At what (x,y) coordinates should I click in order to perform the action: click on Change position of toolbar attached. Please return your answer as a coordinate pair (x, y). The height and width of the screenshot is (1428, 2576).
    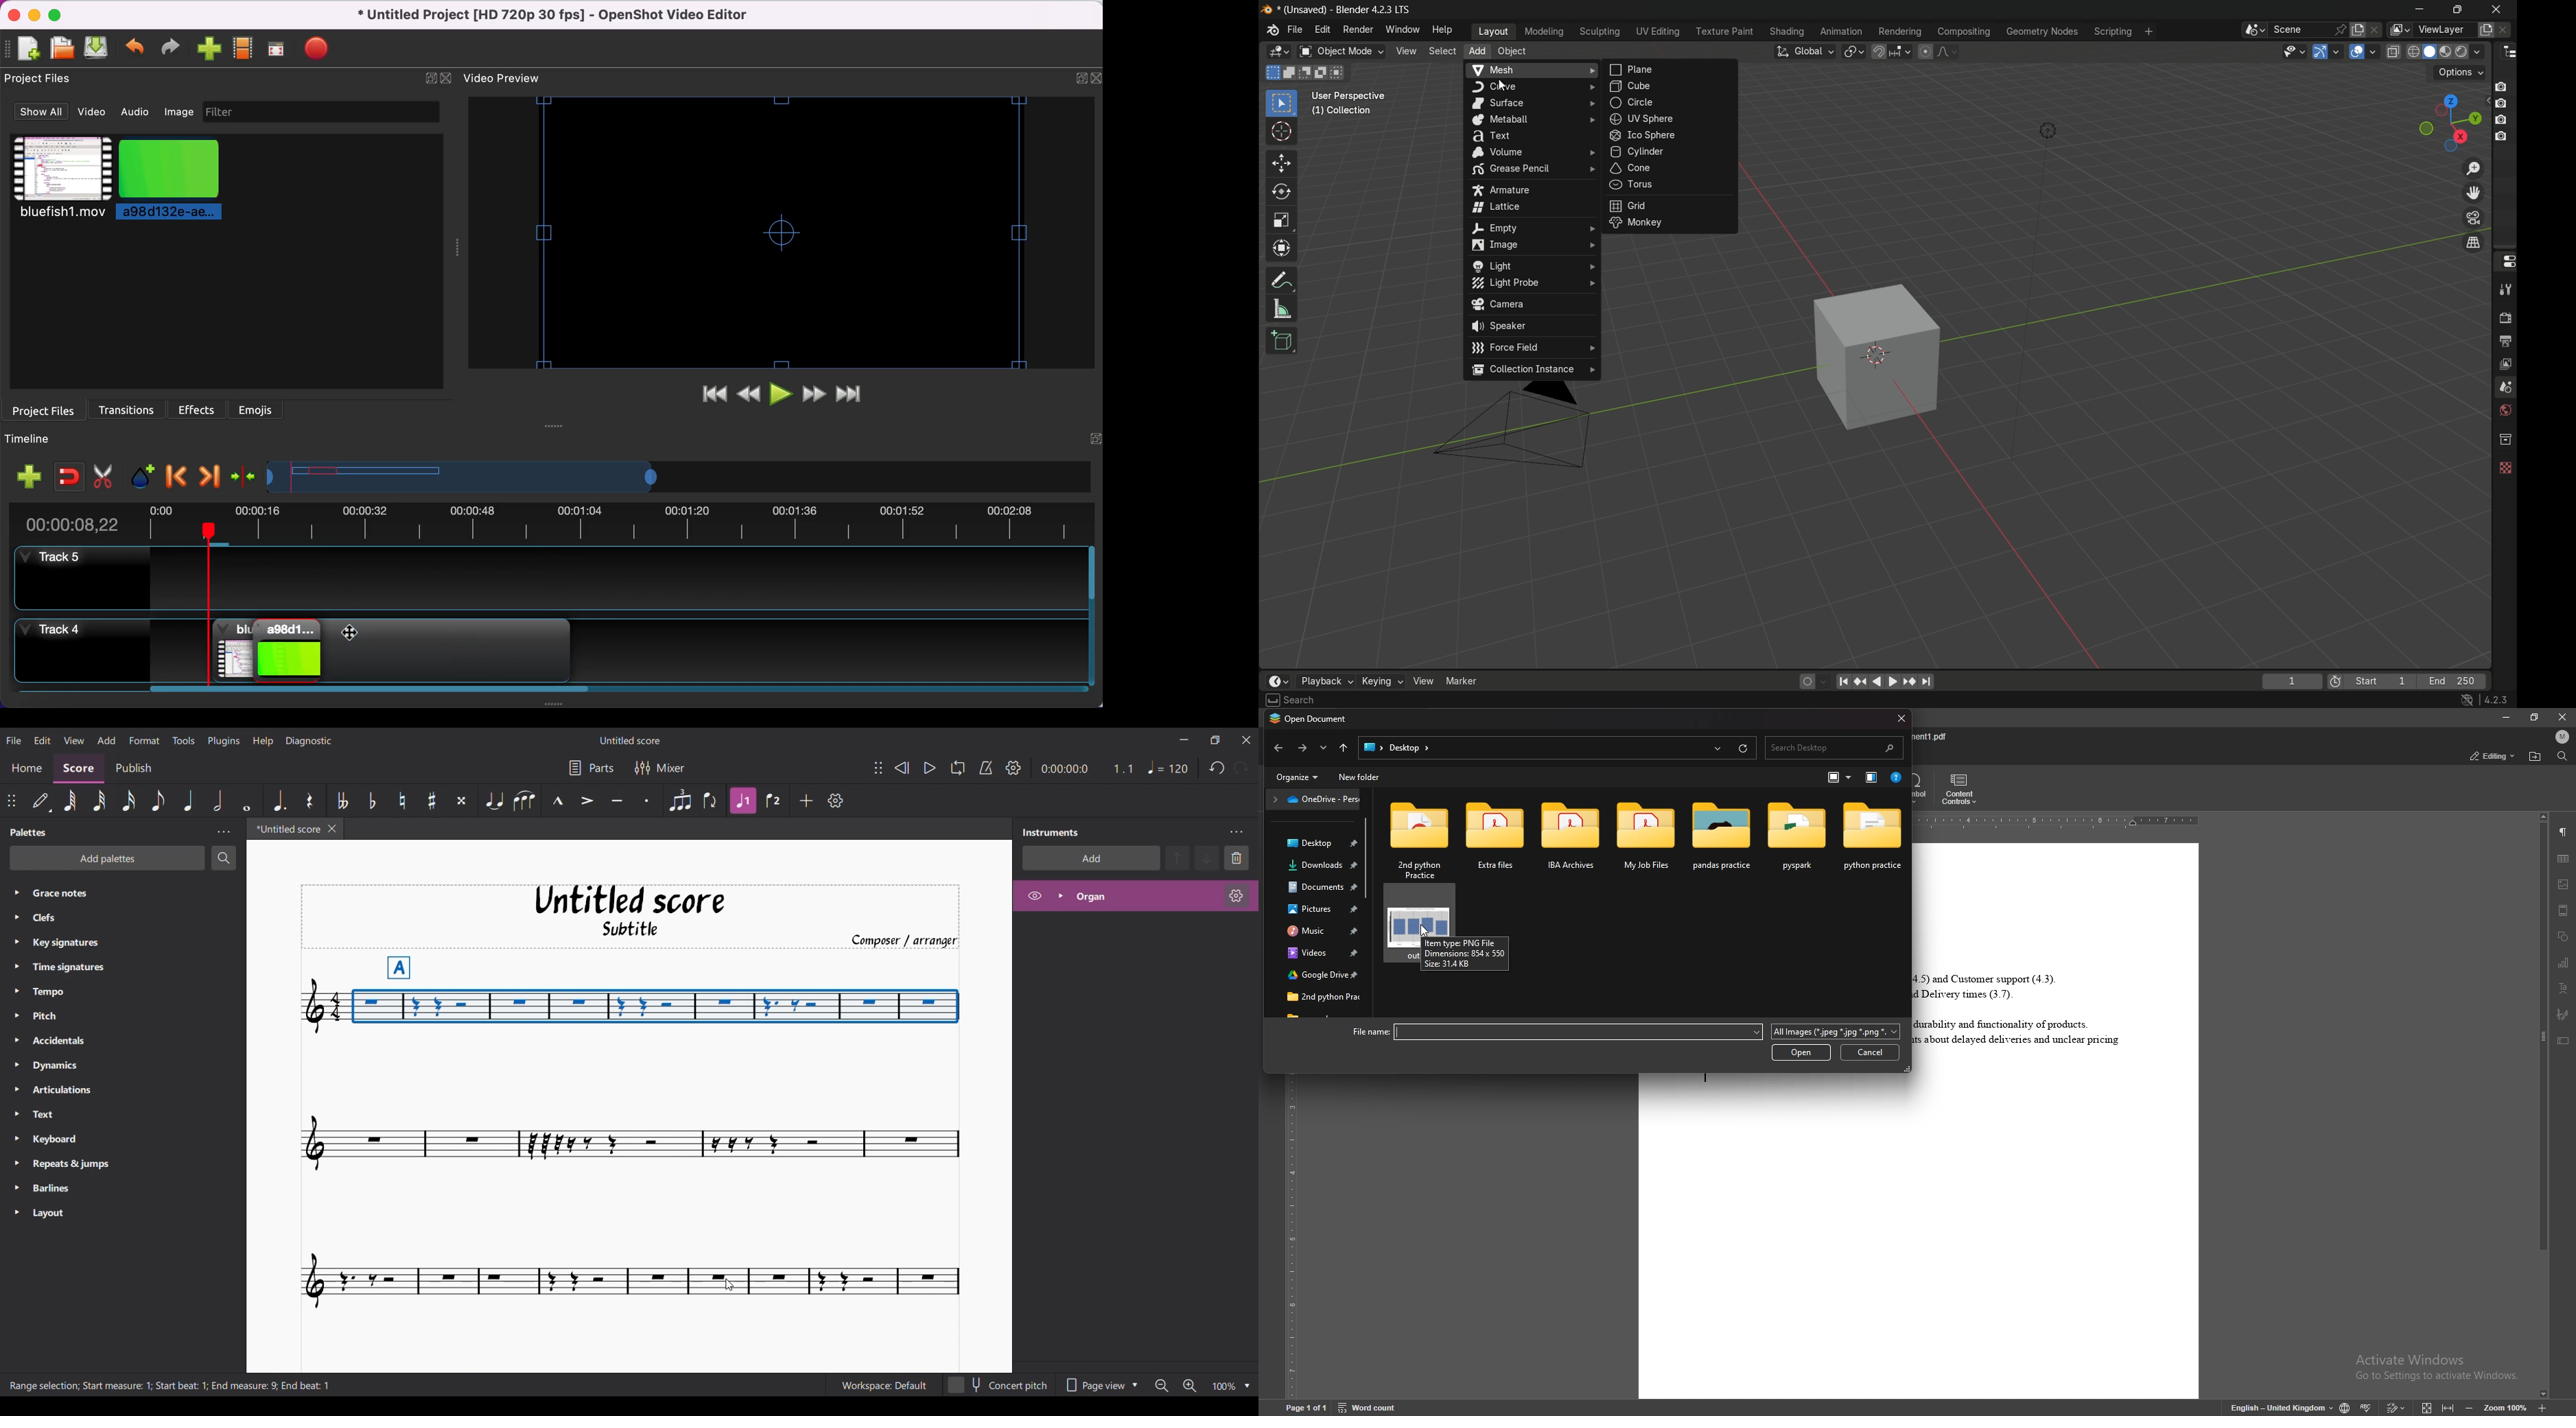
    Looking at the image, I should click on (10, 800).